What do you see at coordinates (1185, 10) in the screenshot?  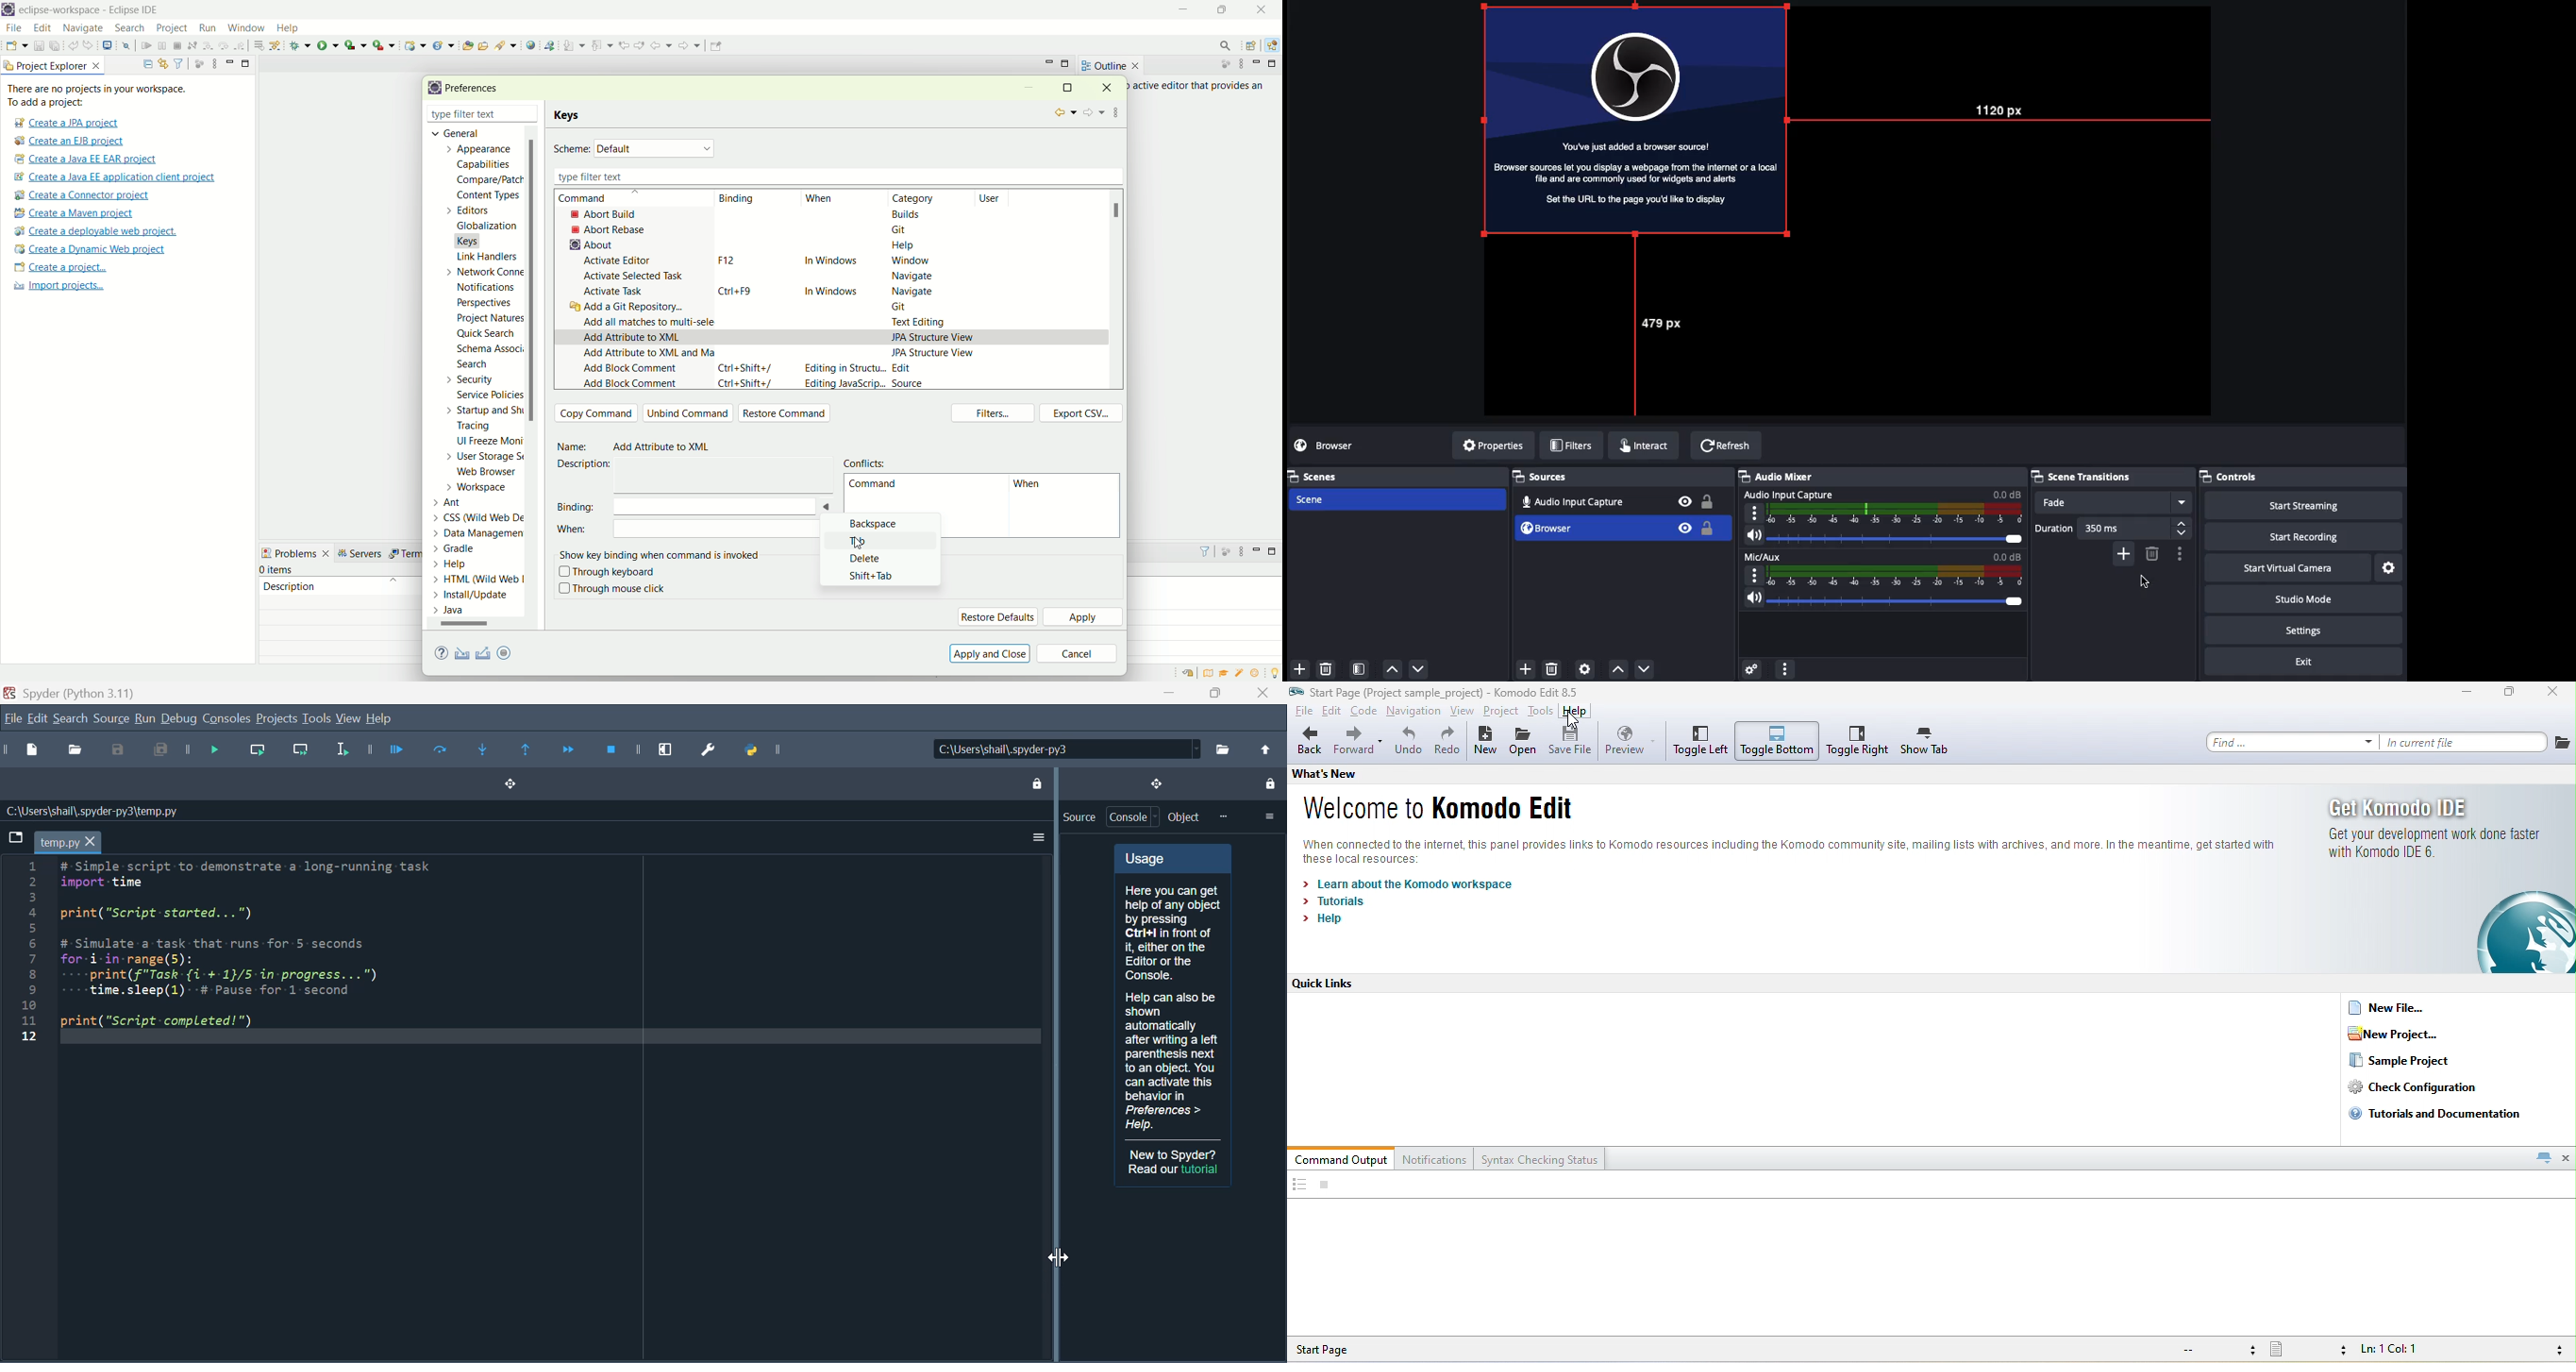 I see `minimize` at bounding box center [1185, 10].